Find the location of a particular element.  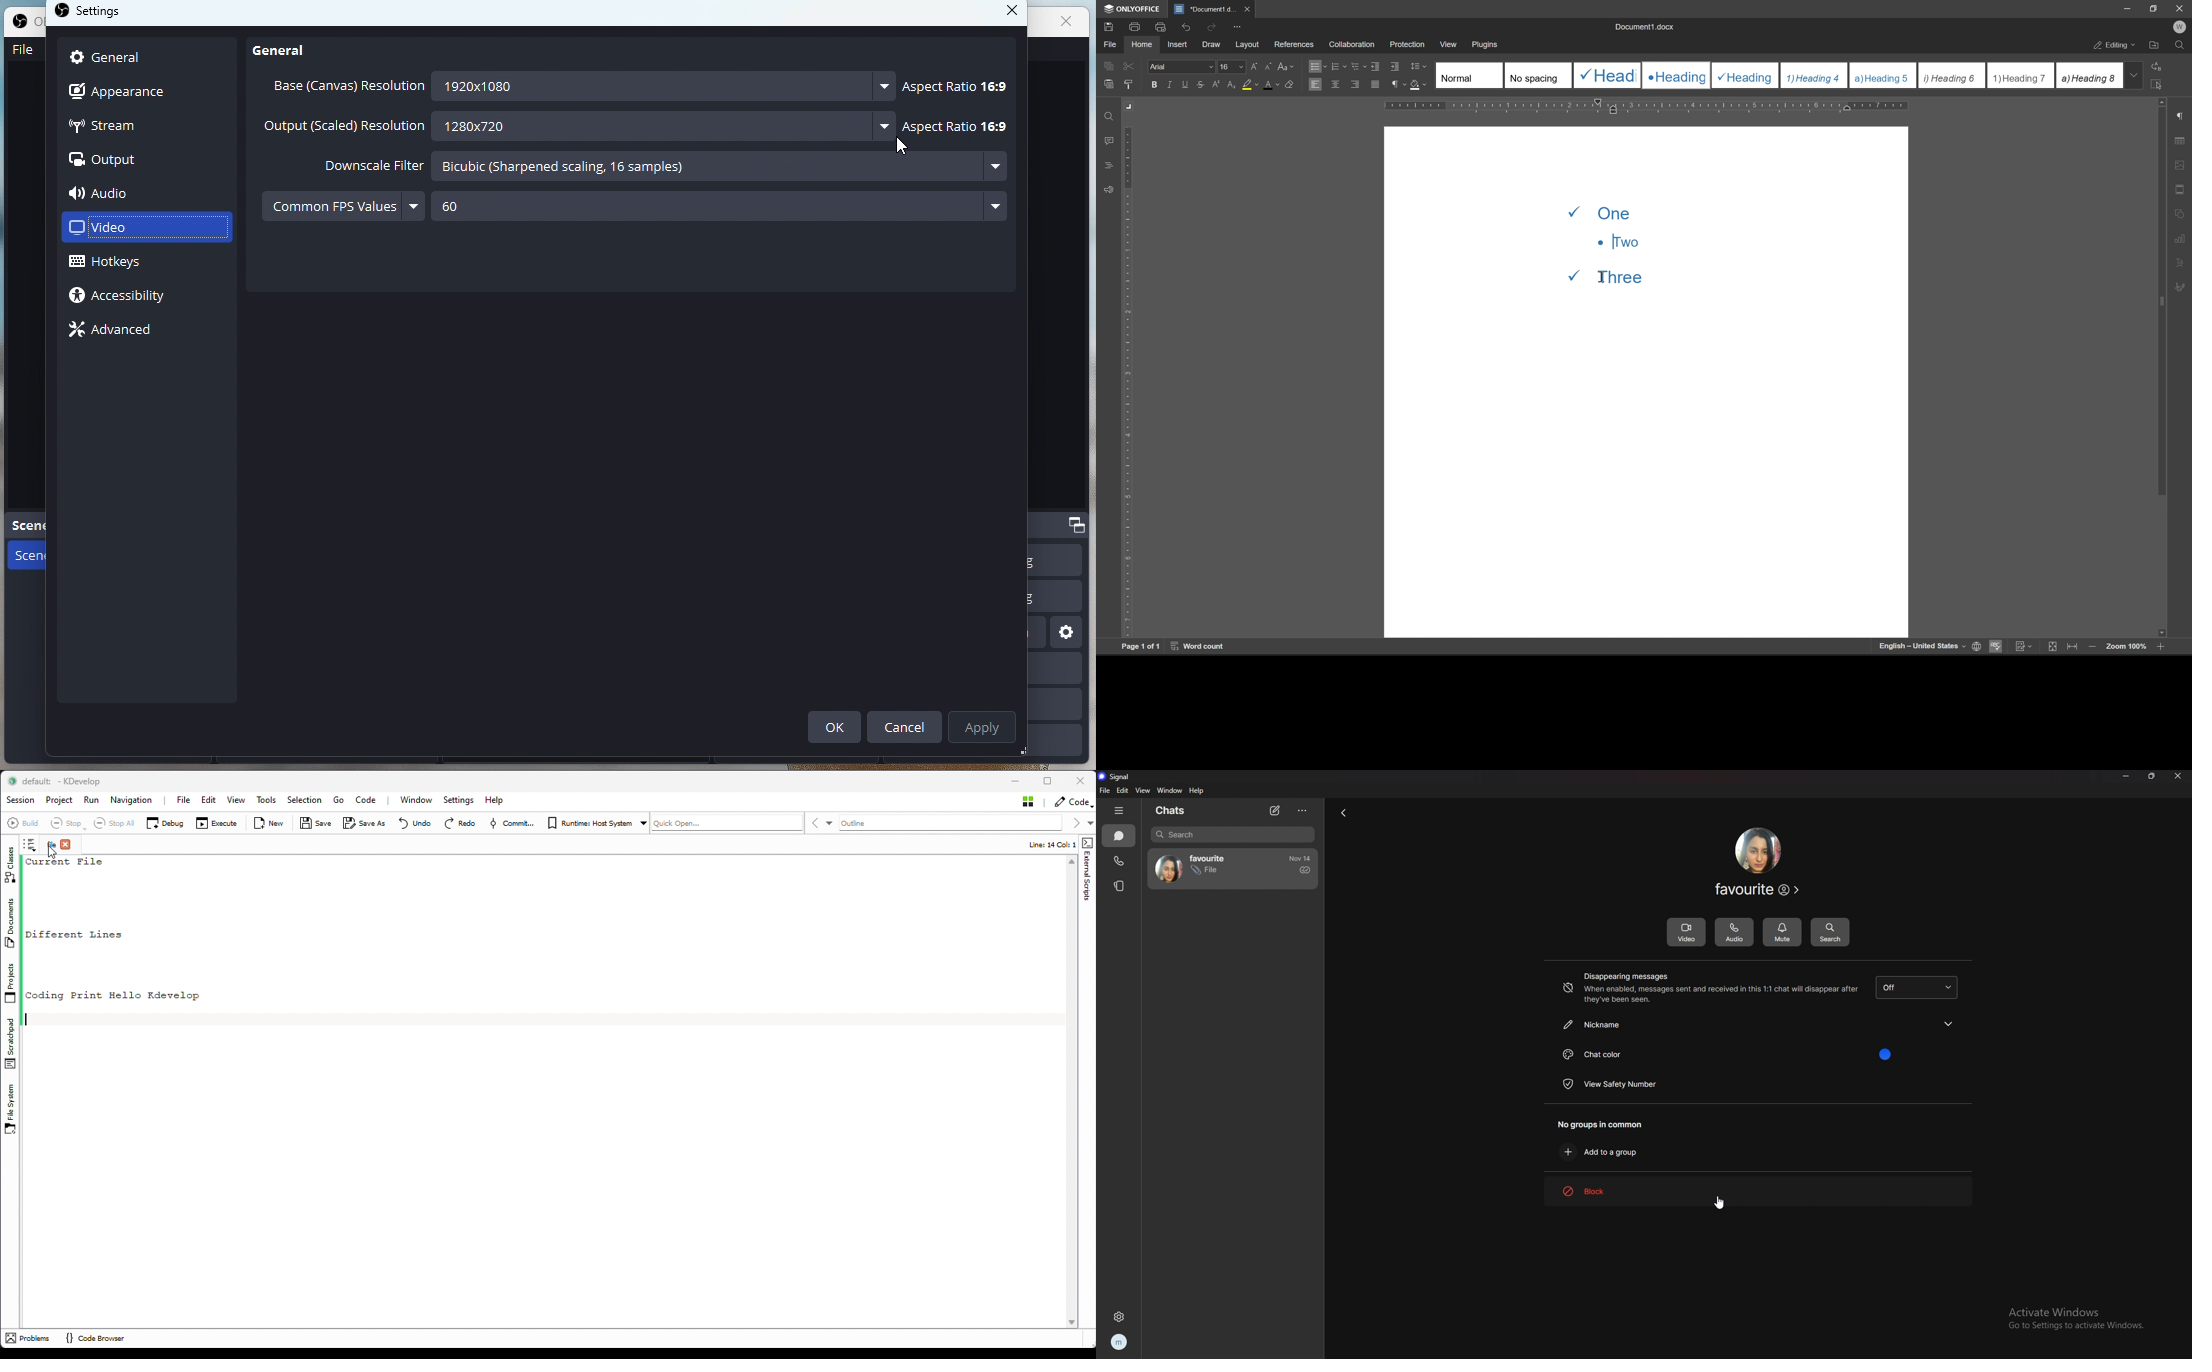

help is located at coordinates (1196, 791).